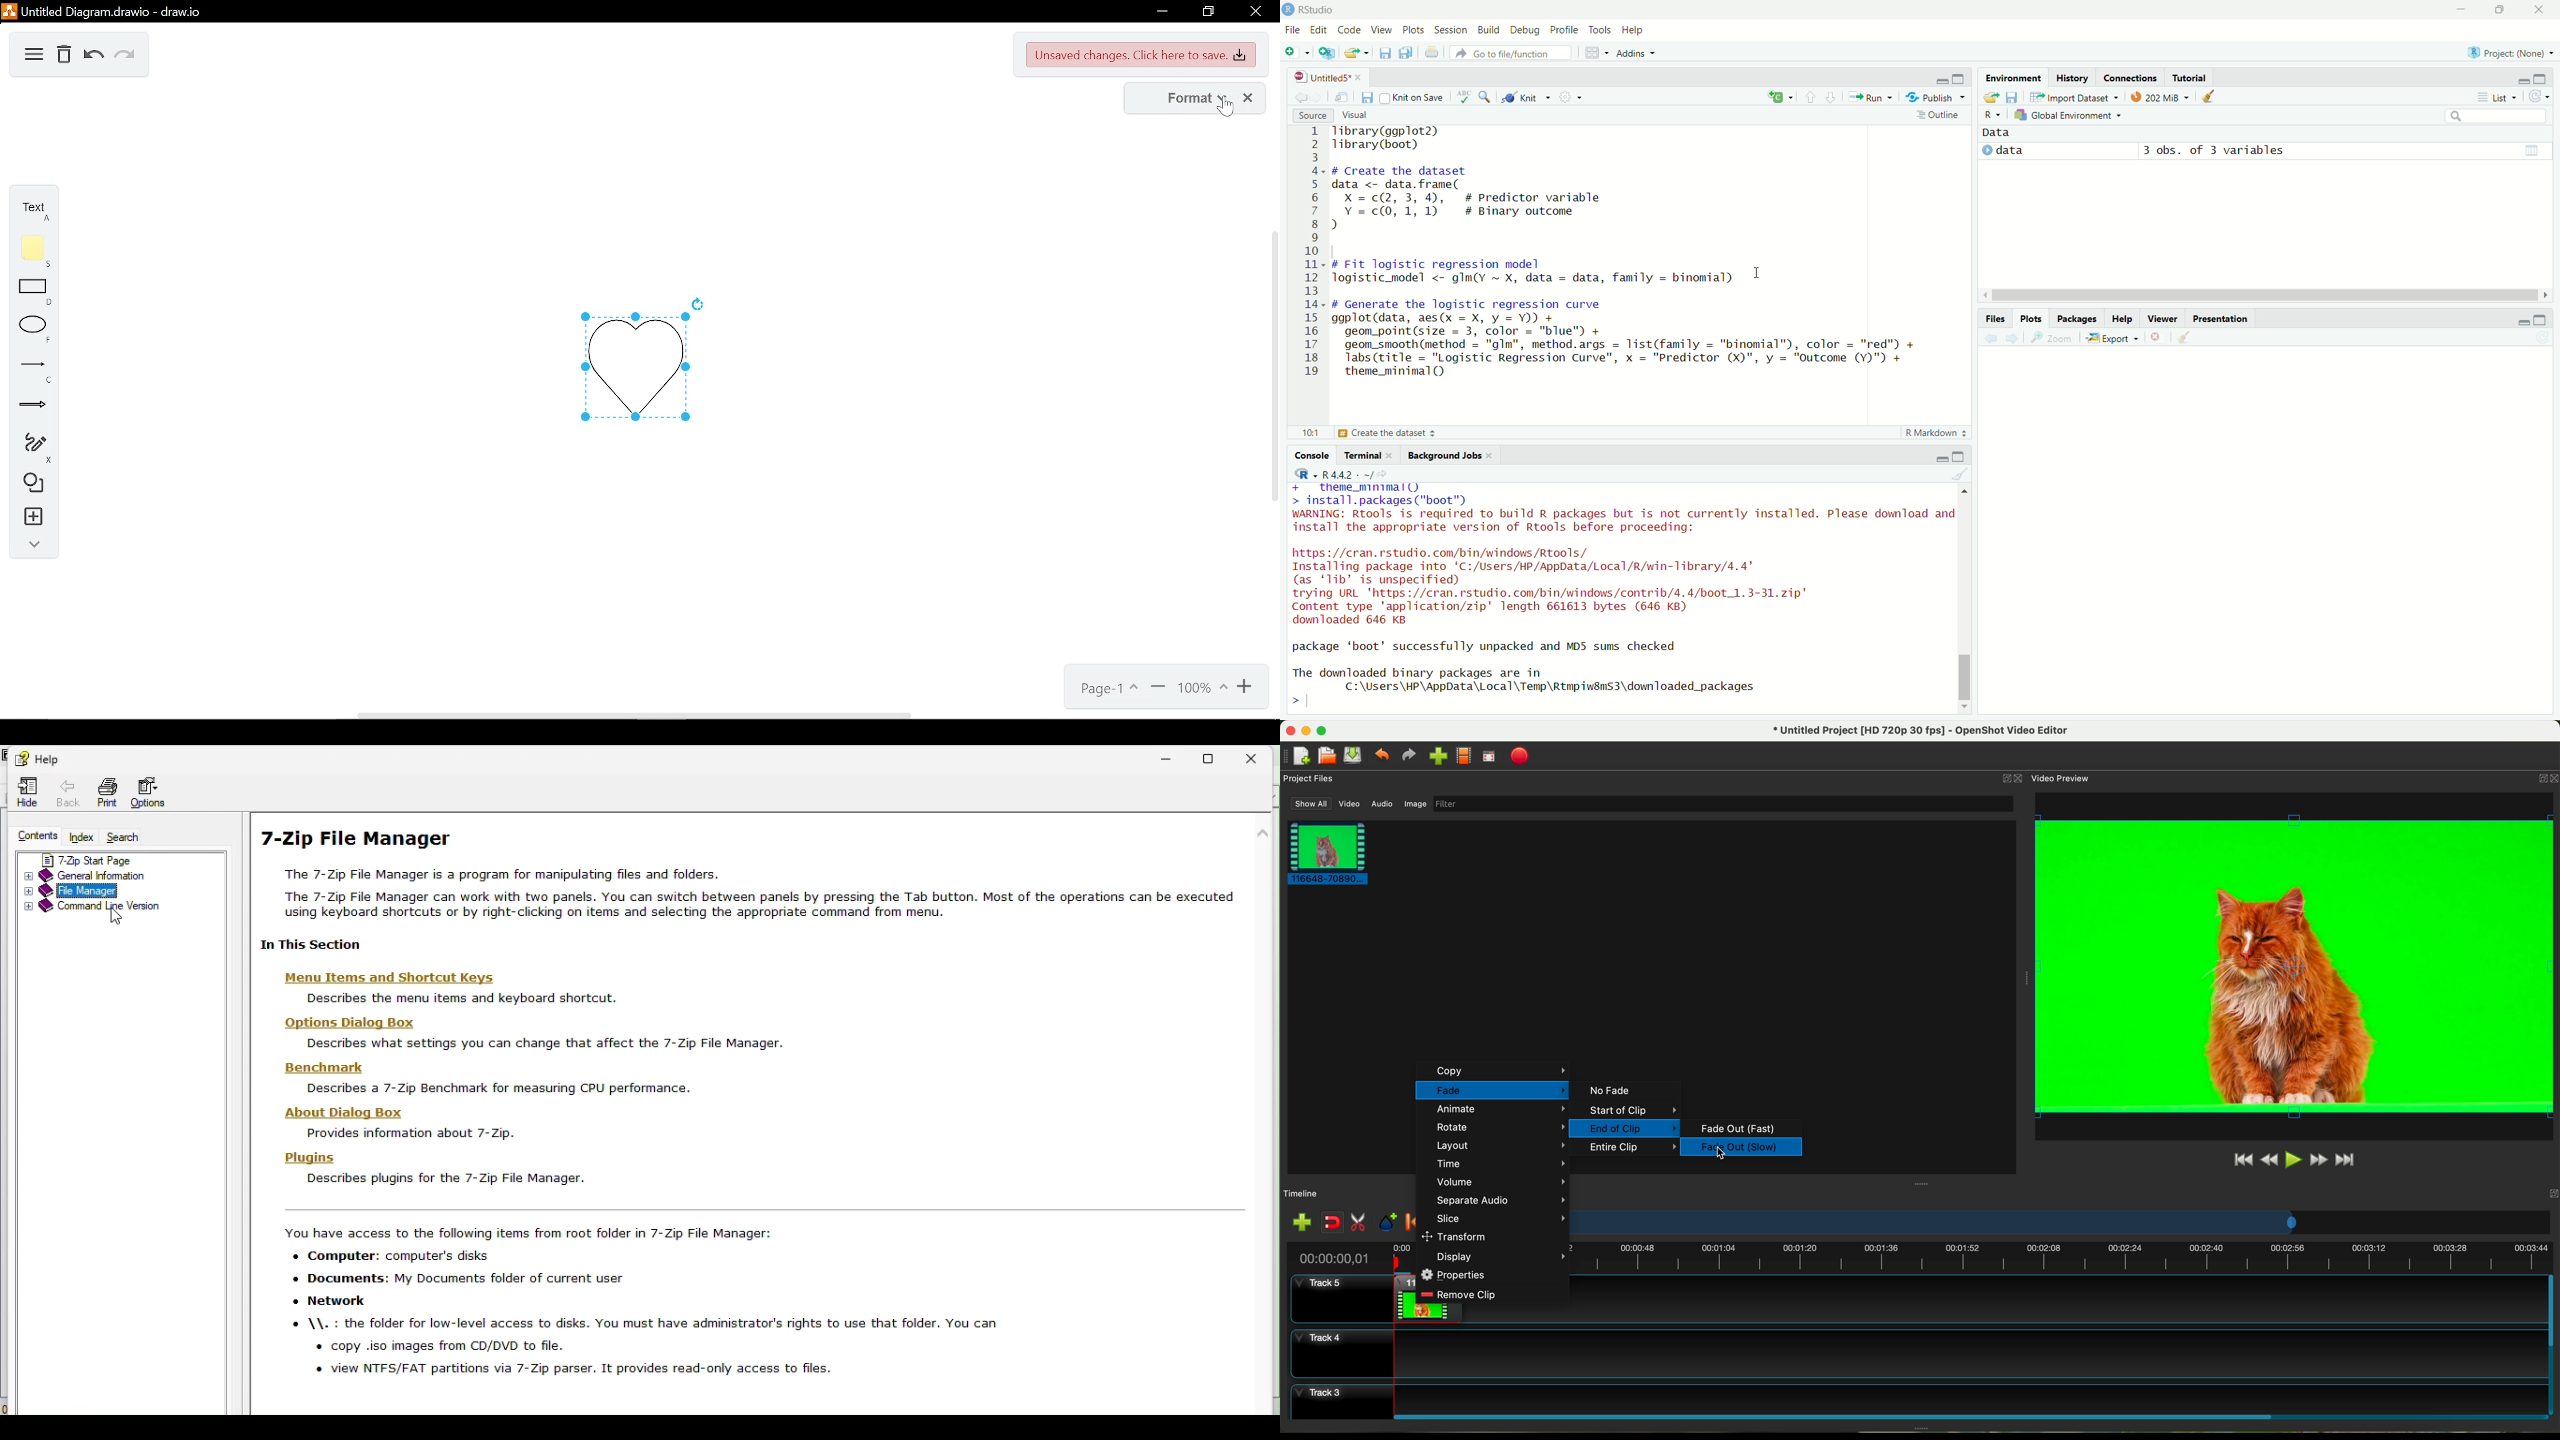  Describe the element at coordinates (1359, 78) in the screenshot. I see `close` at that location.